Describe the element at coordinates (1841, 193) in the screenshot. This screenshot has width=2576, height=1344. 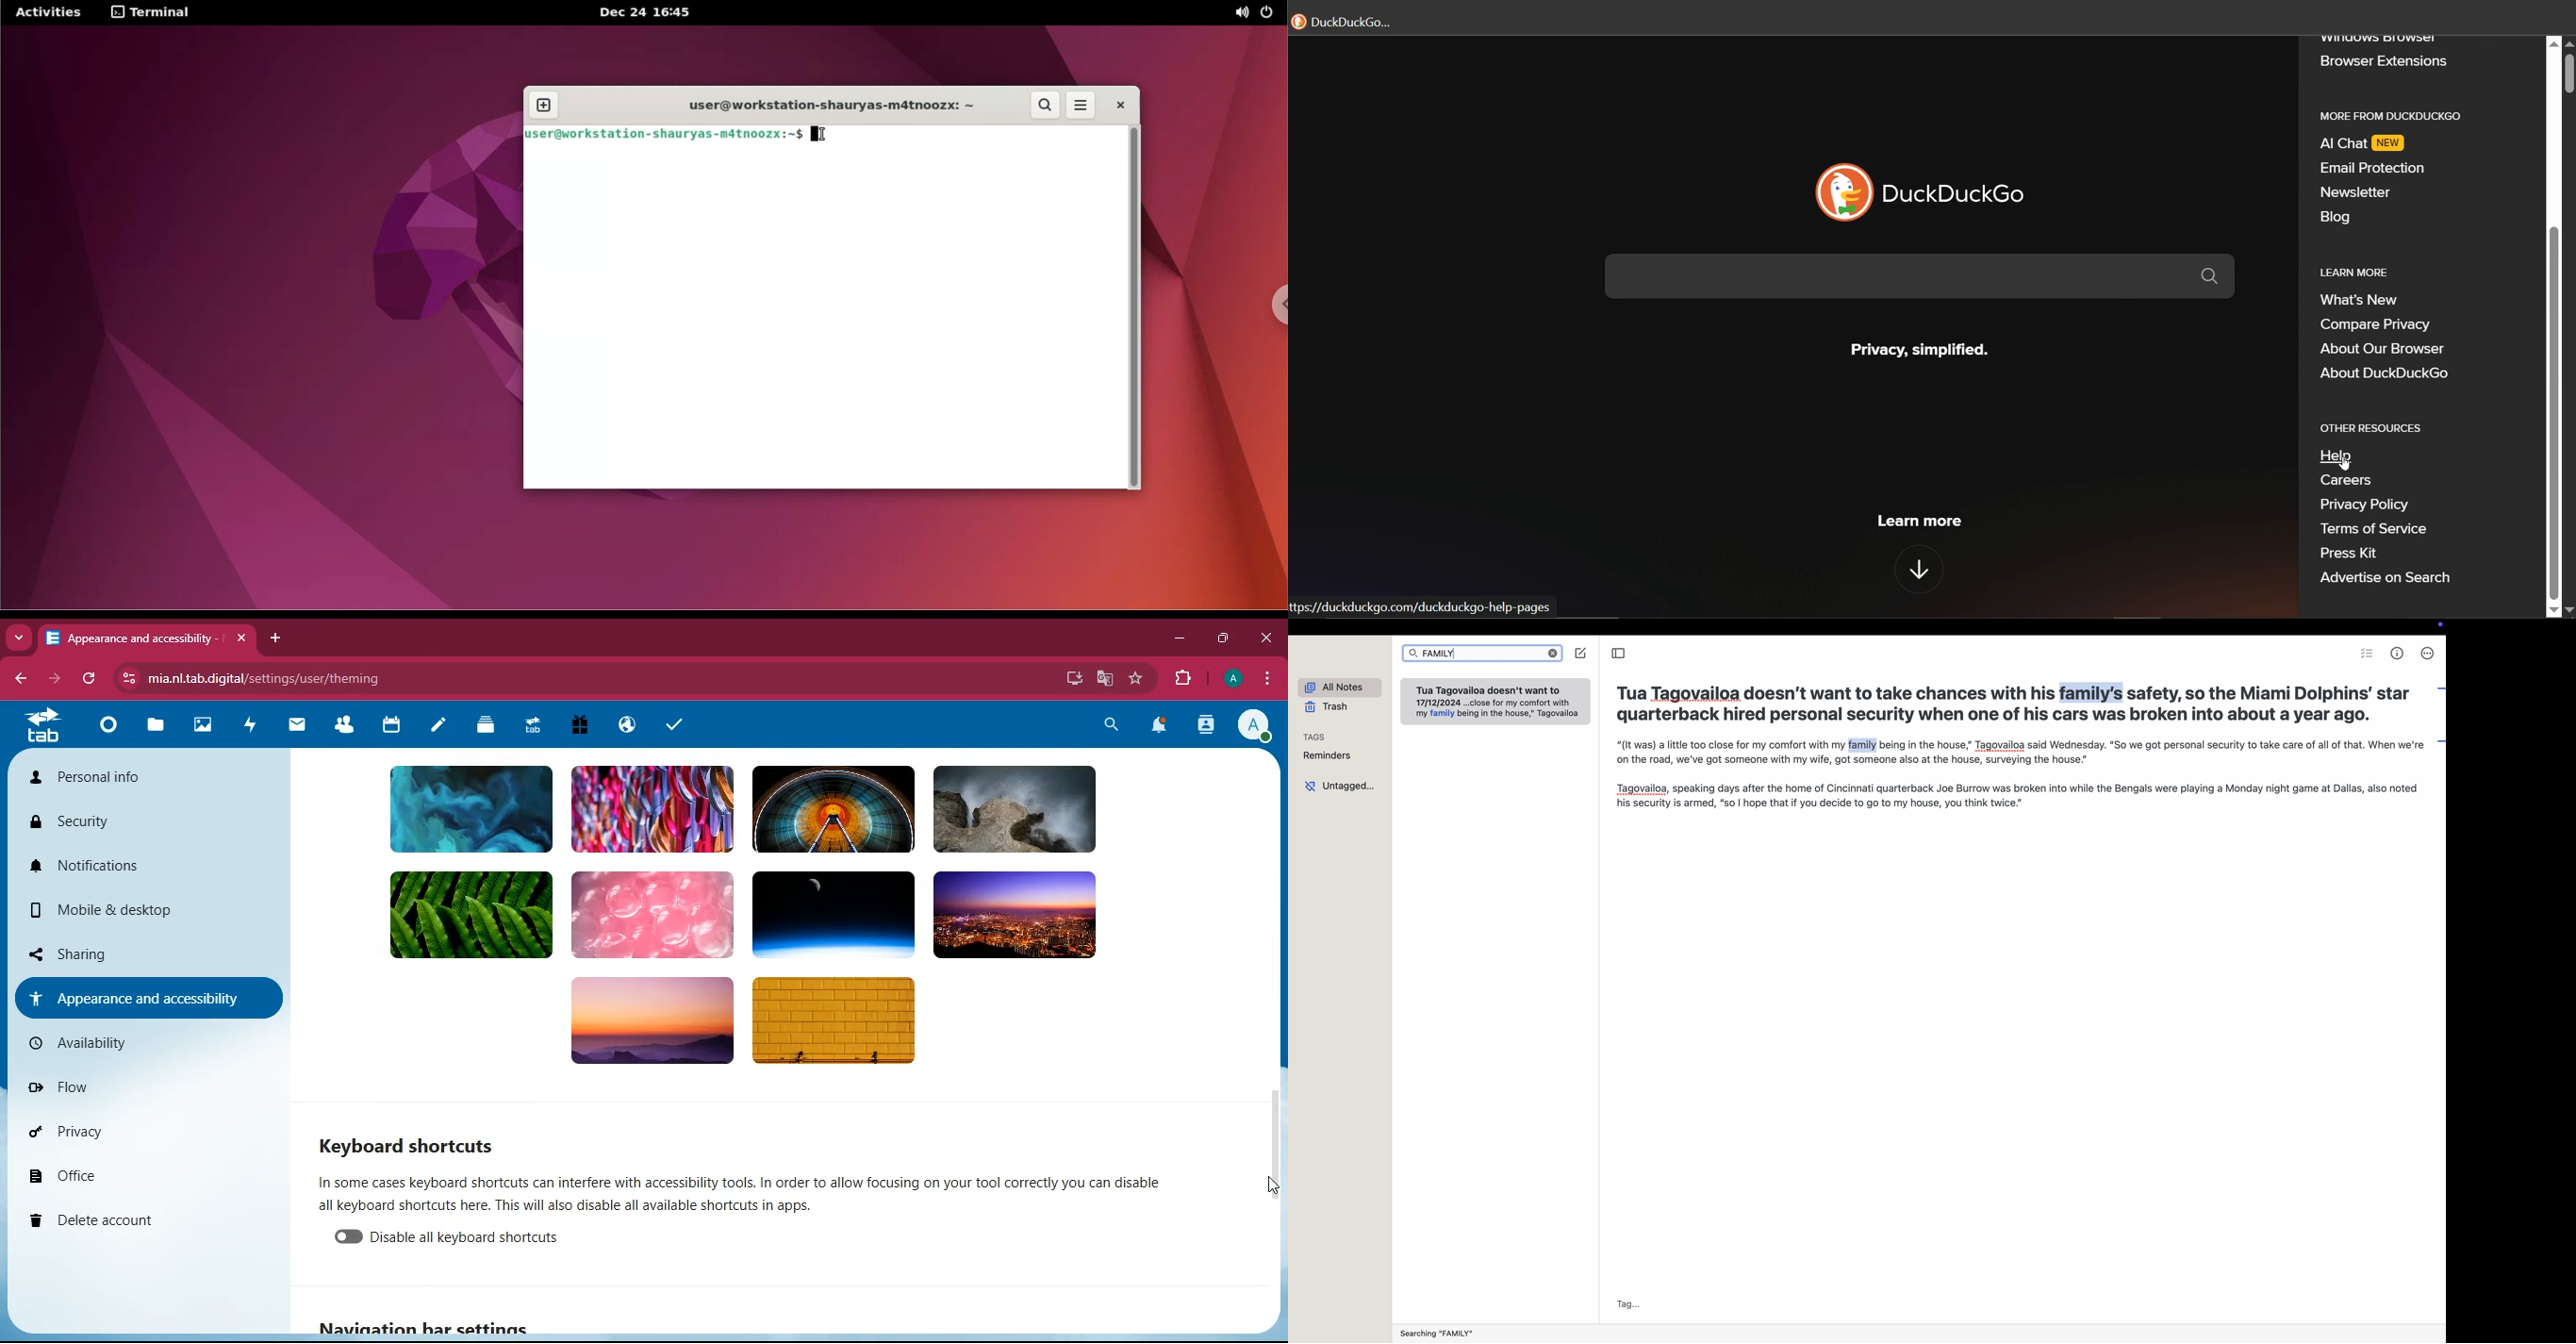
I see `logo` at that location.